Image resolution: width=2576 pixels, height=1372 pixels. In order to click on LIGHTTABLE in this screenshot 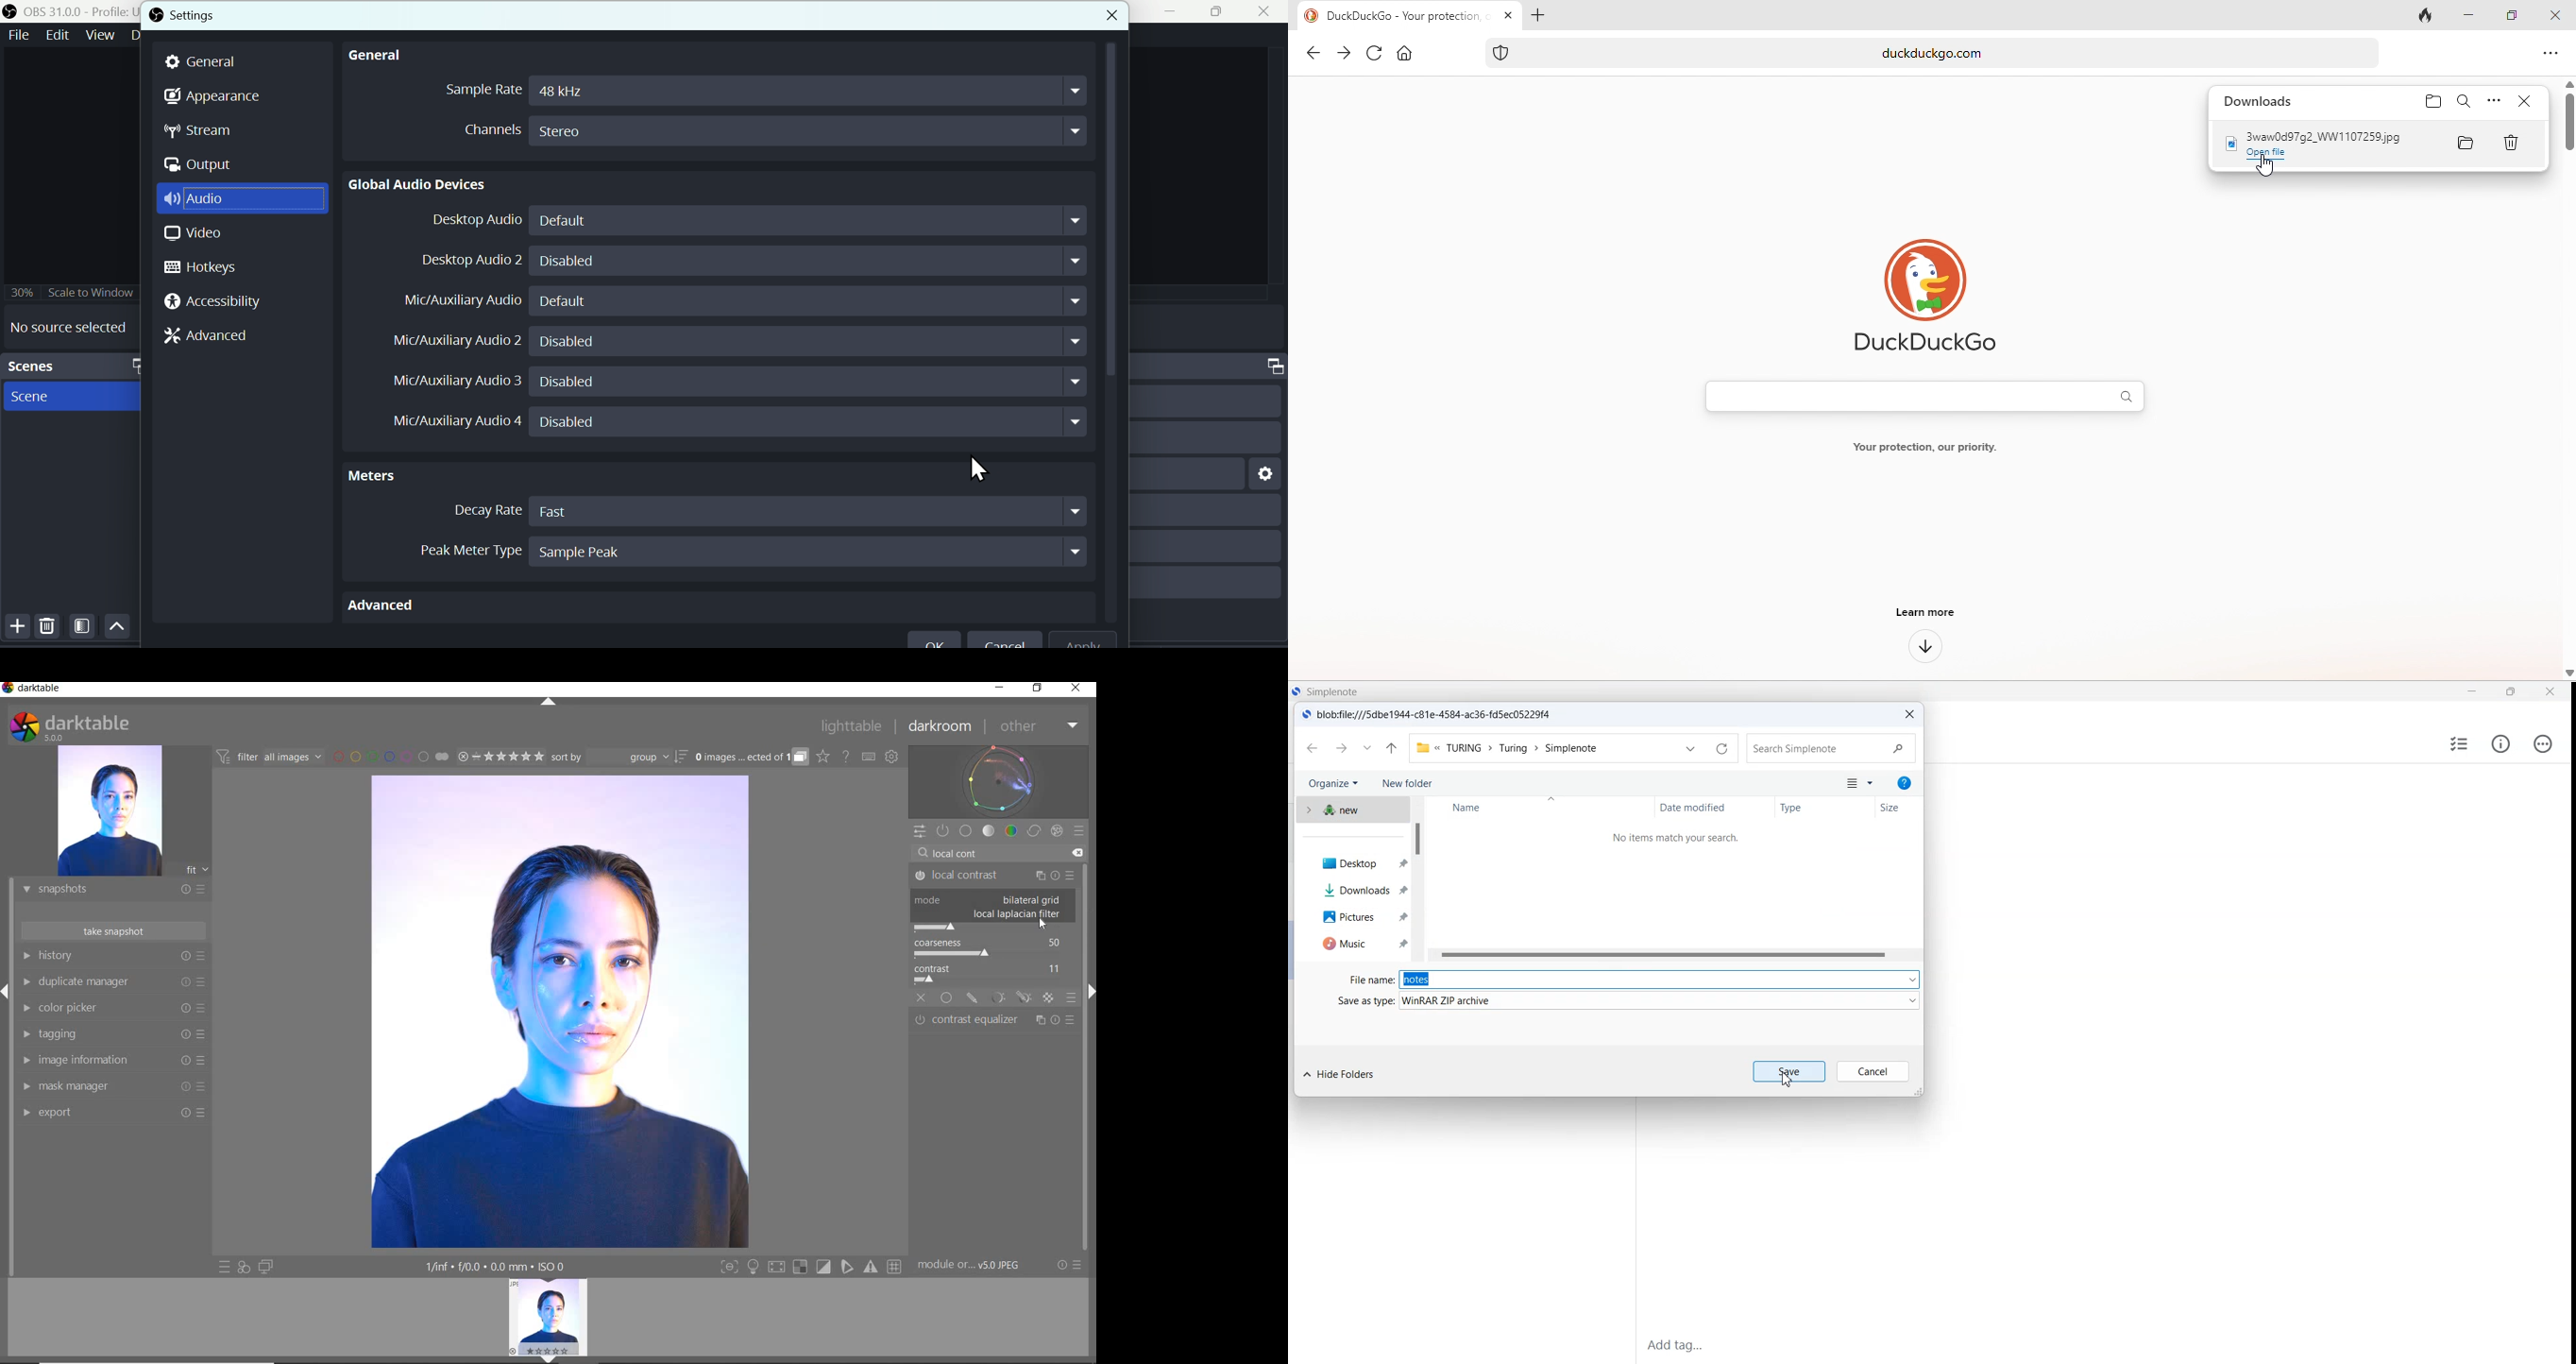, I will do `click(852, 728)`.